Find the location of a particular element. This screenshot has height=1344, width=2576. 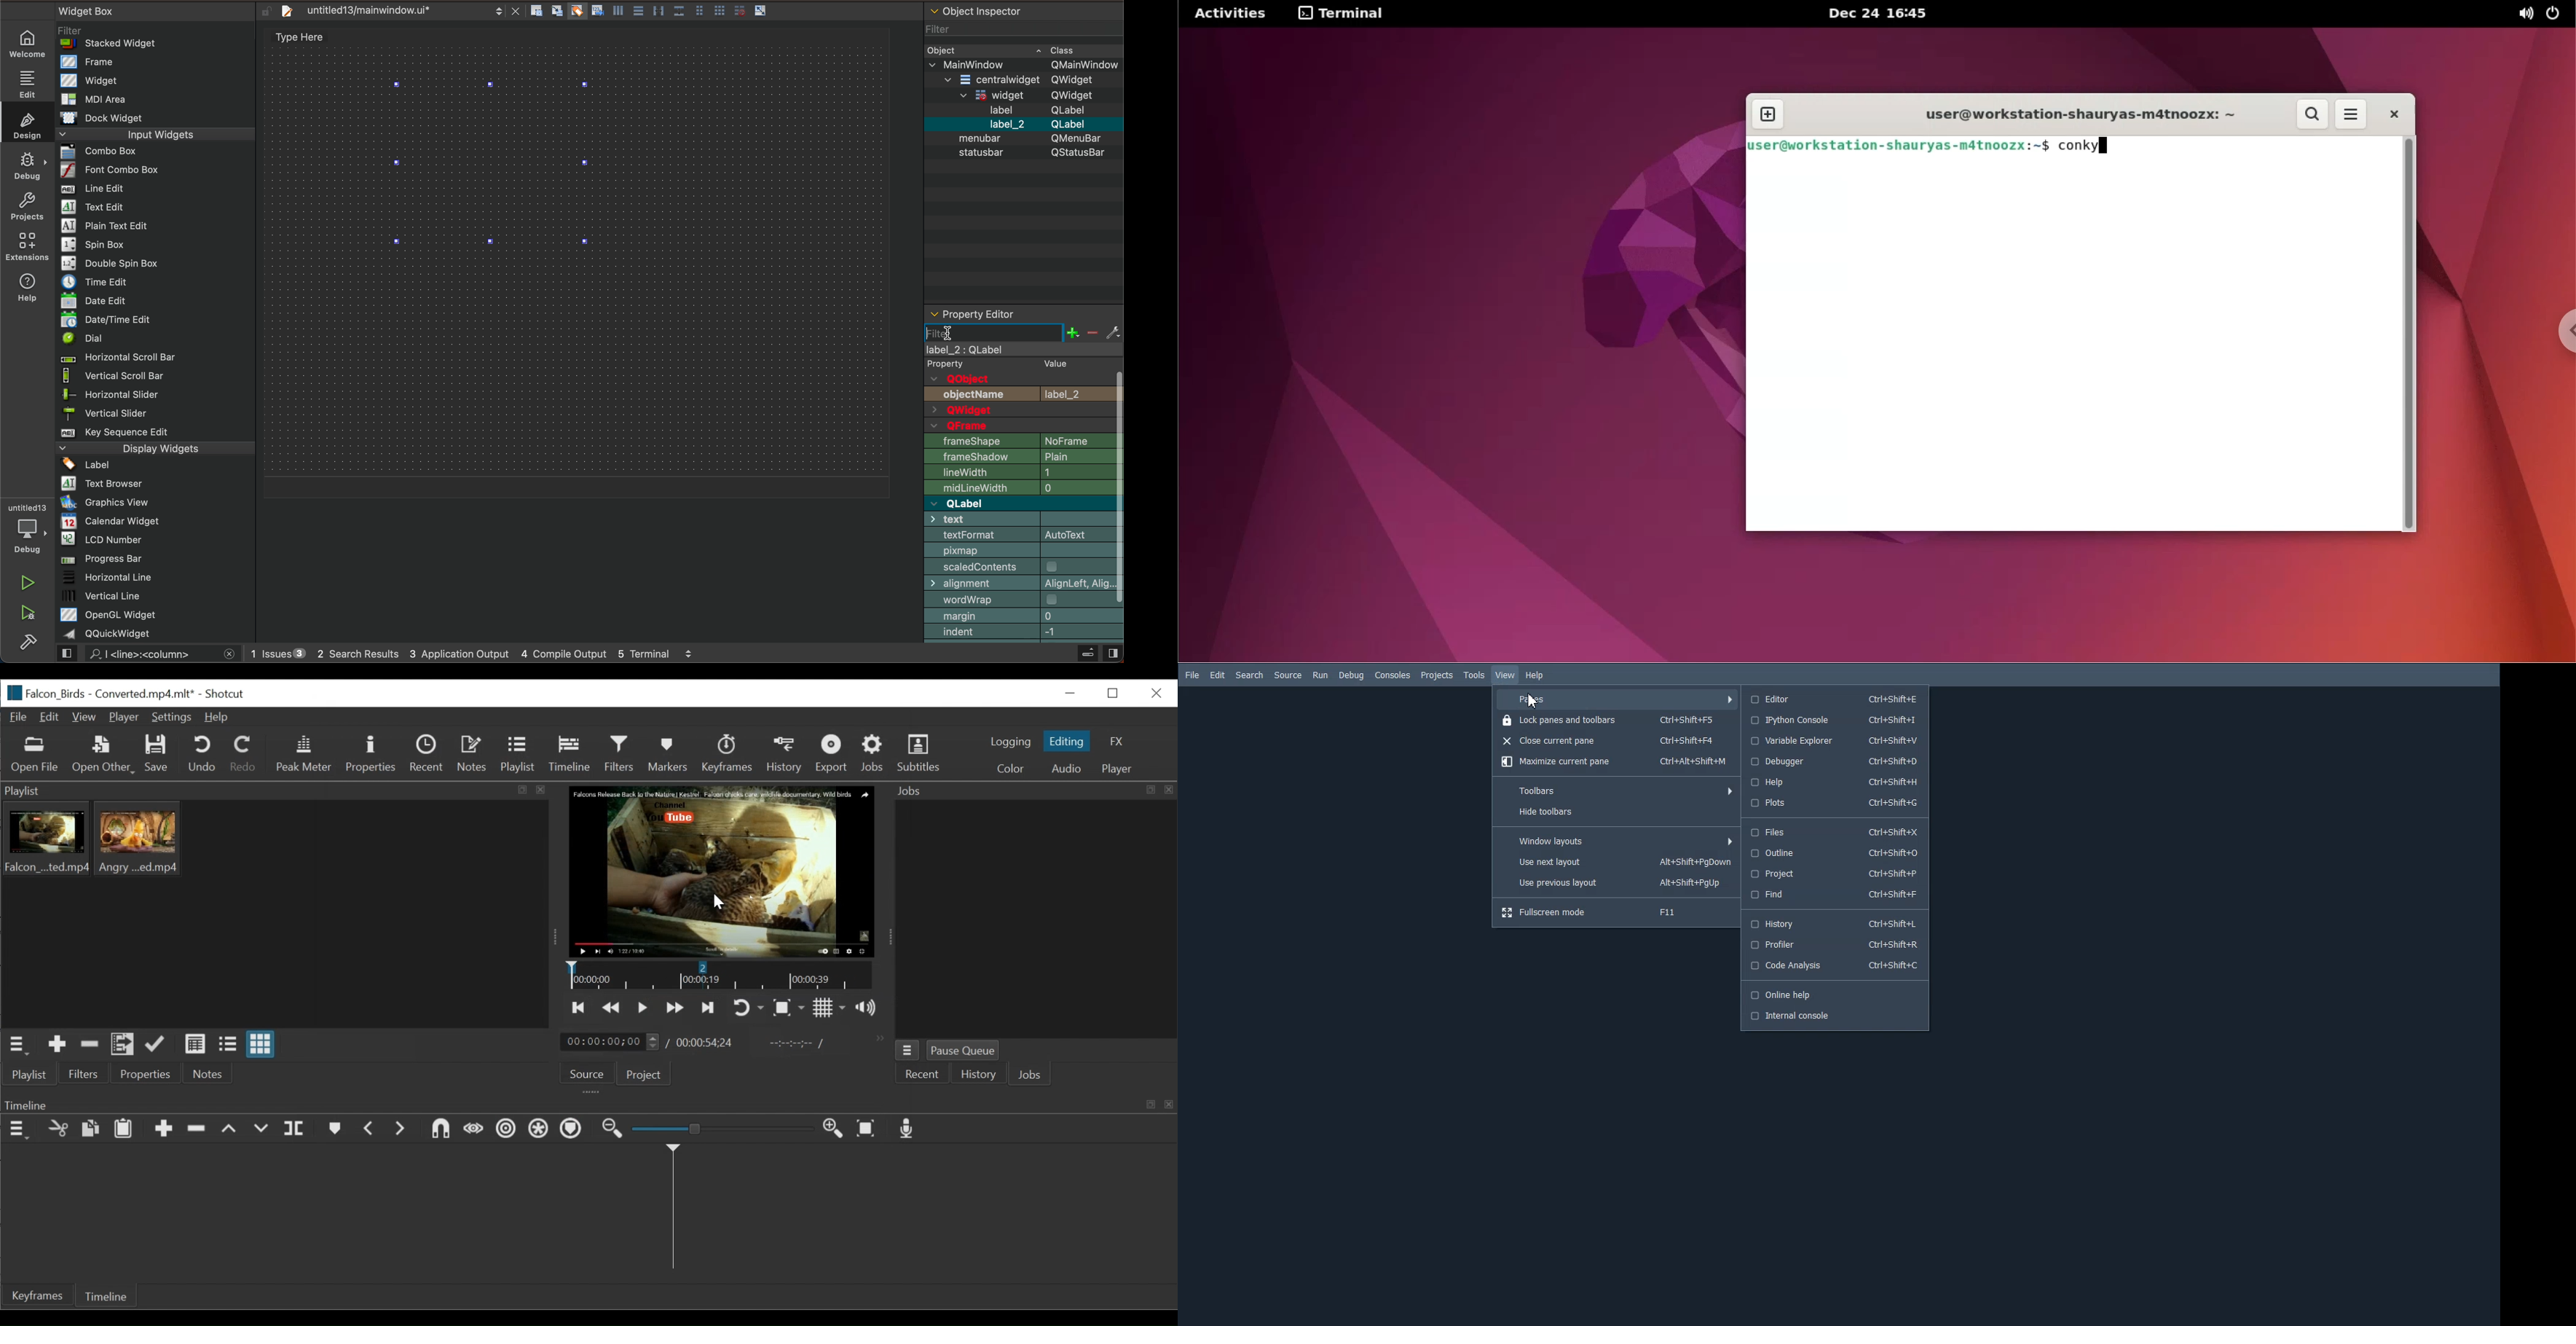

Window layout is located at coordinates (1617, 840).